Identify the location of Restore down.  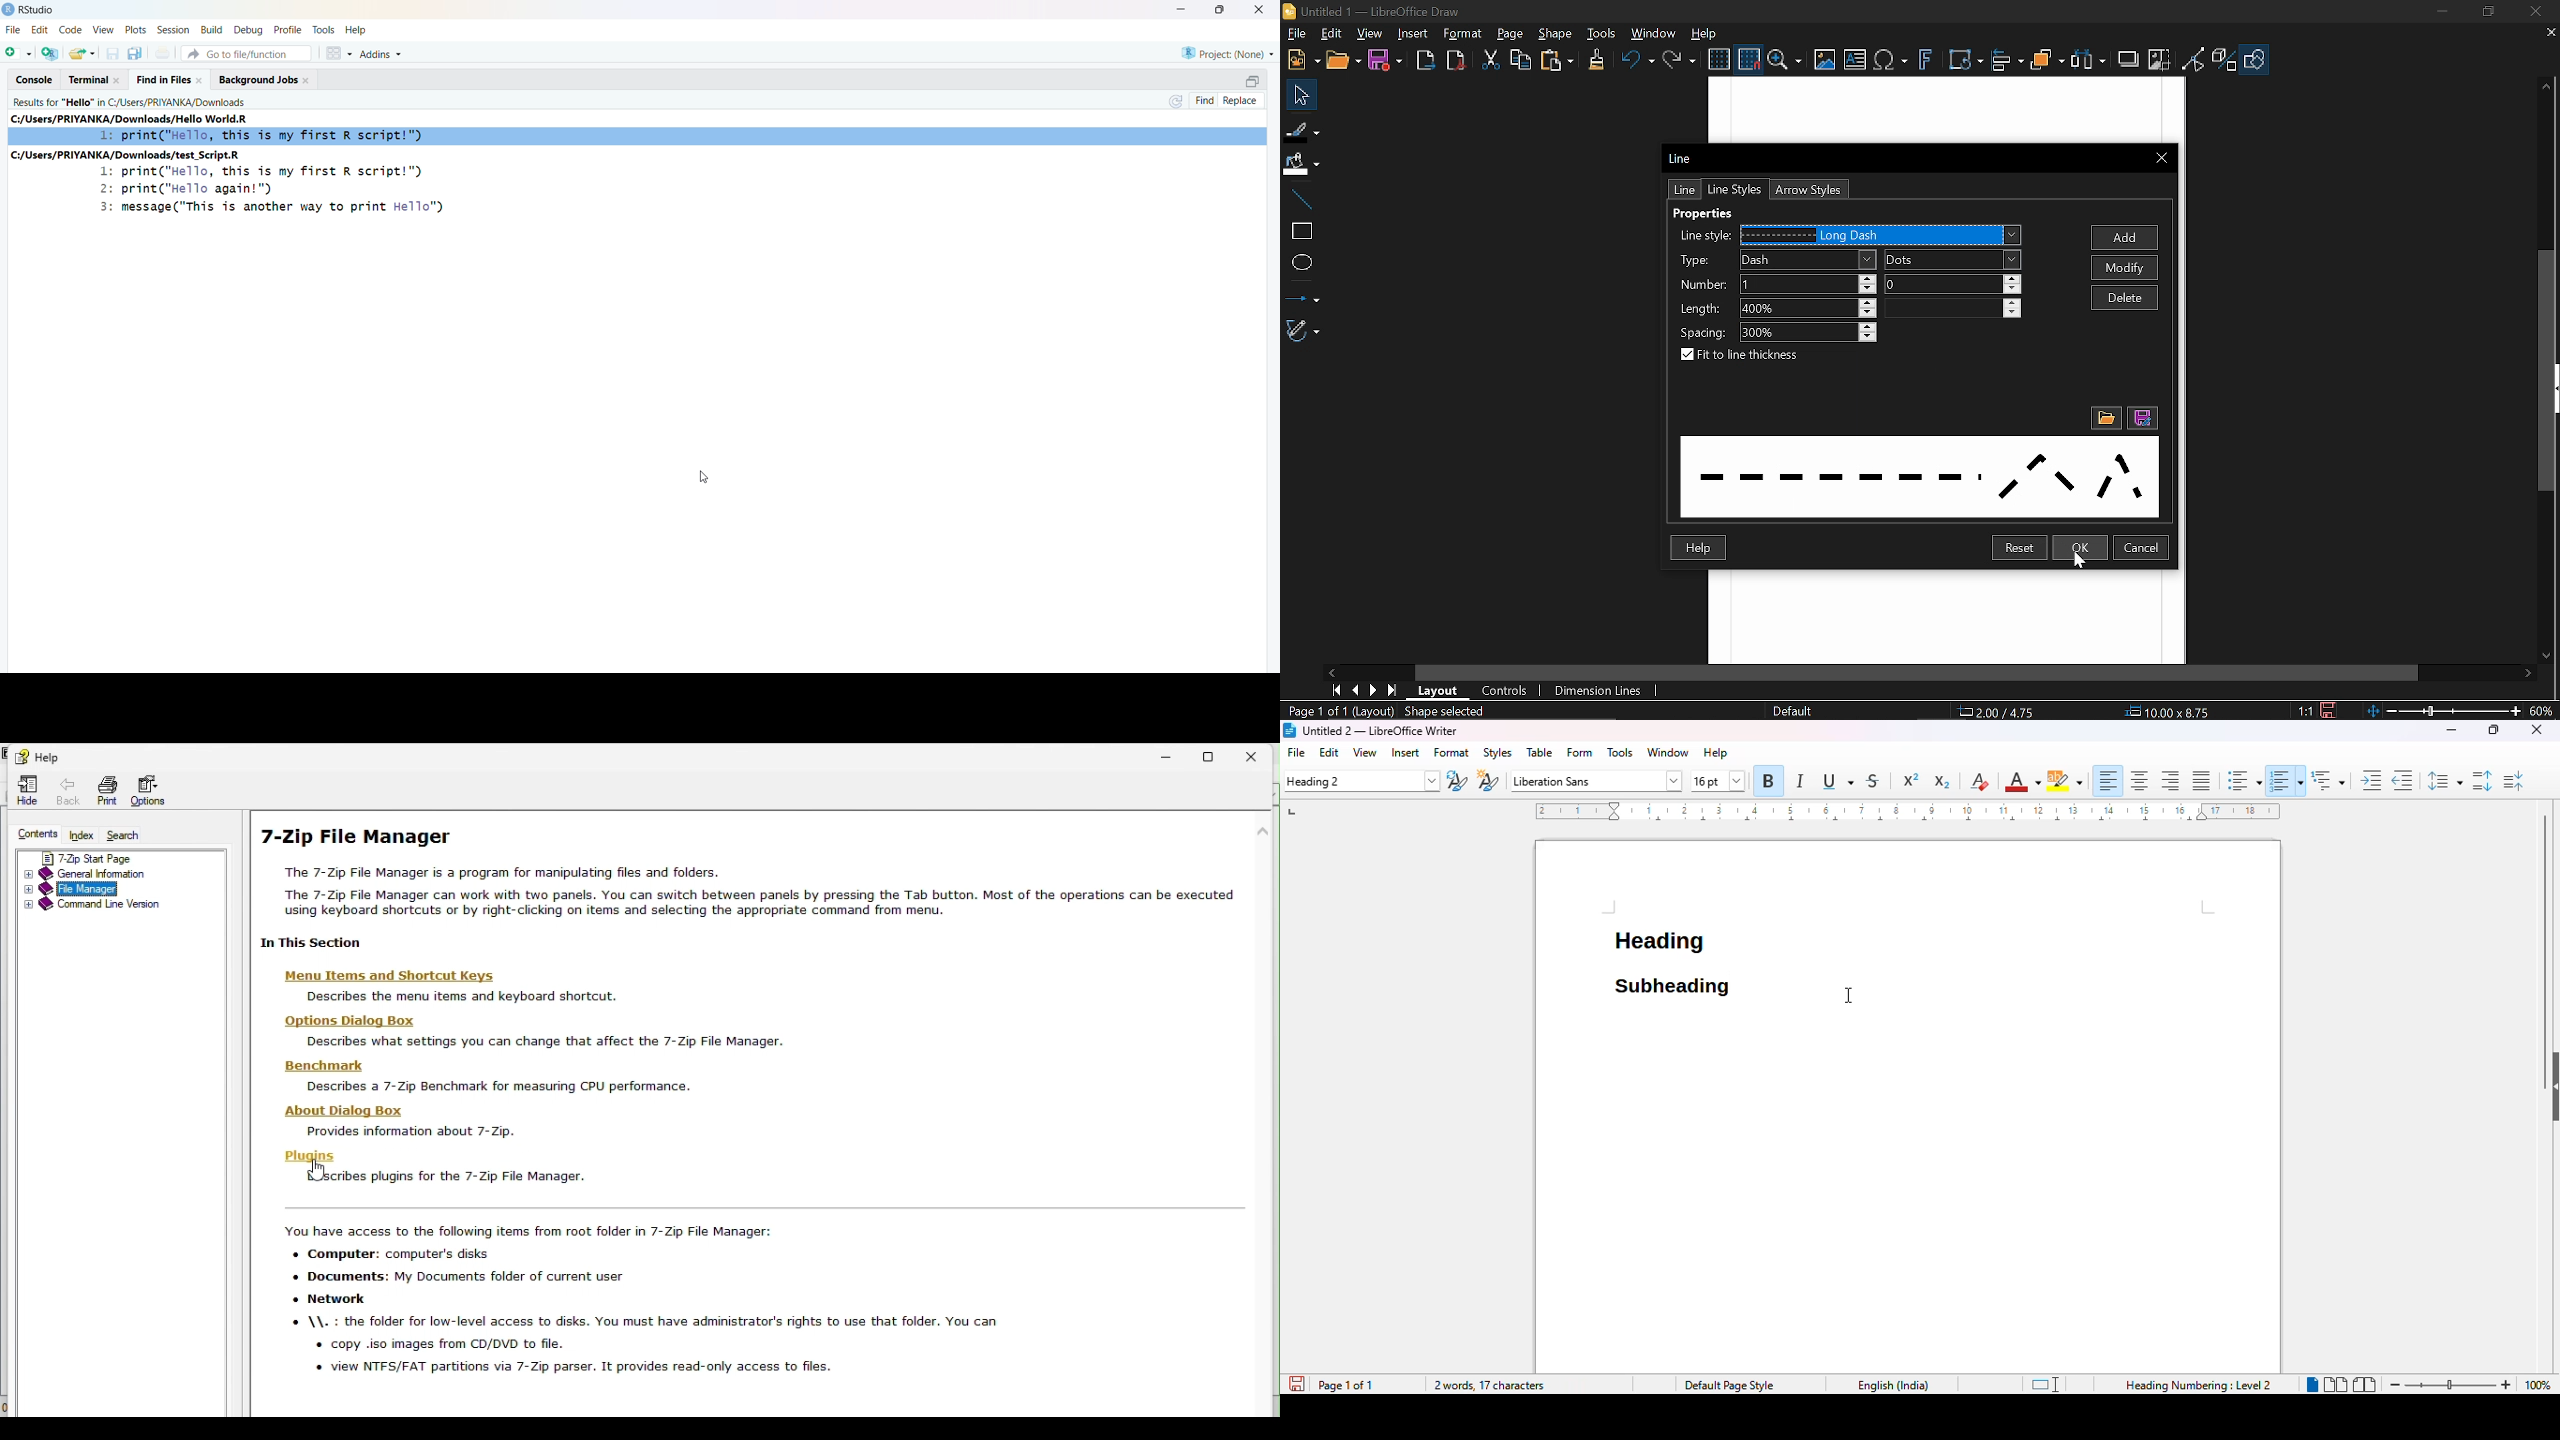
(2488, 13).